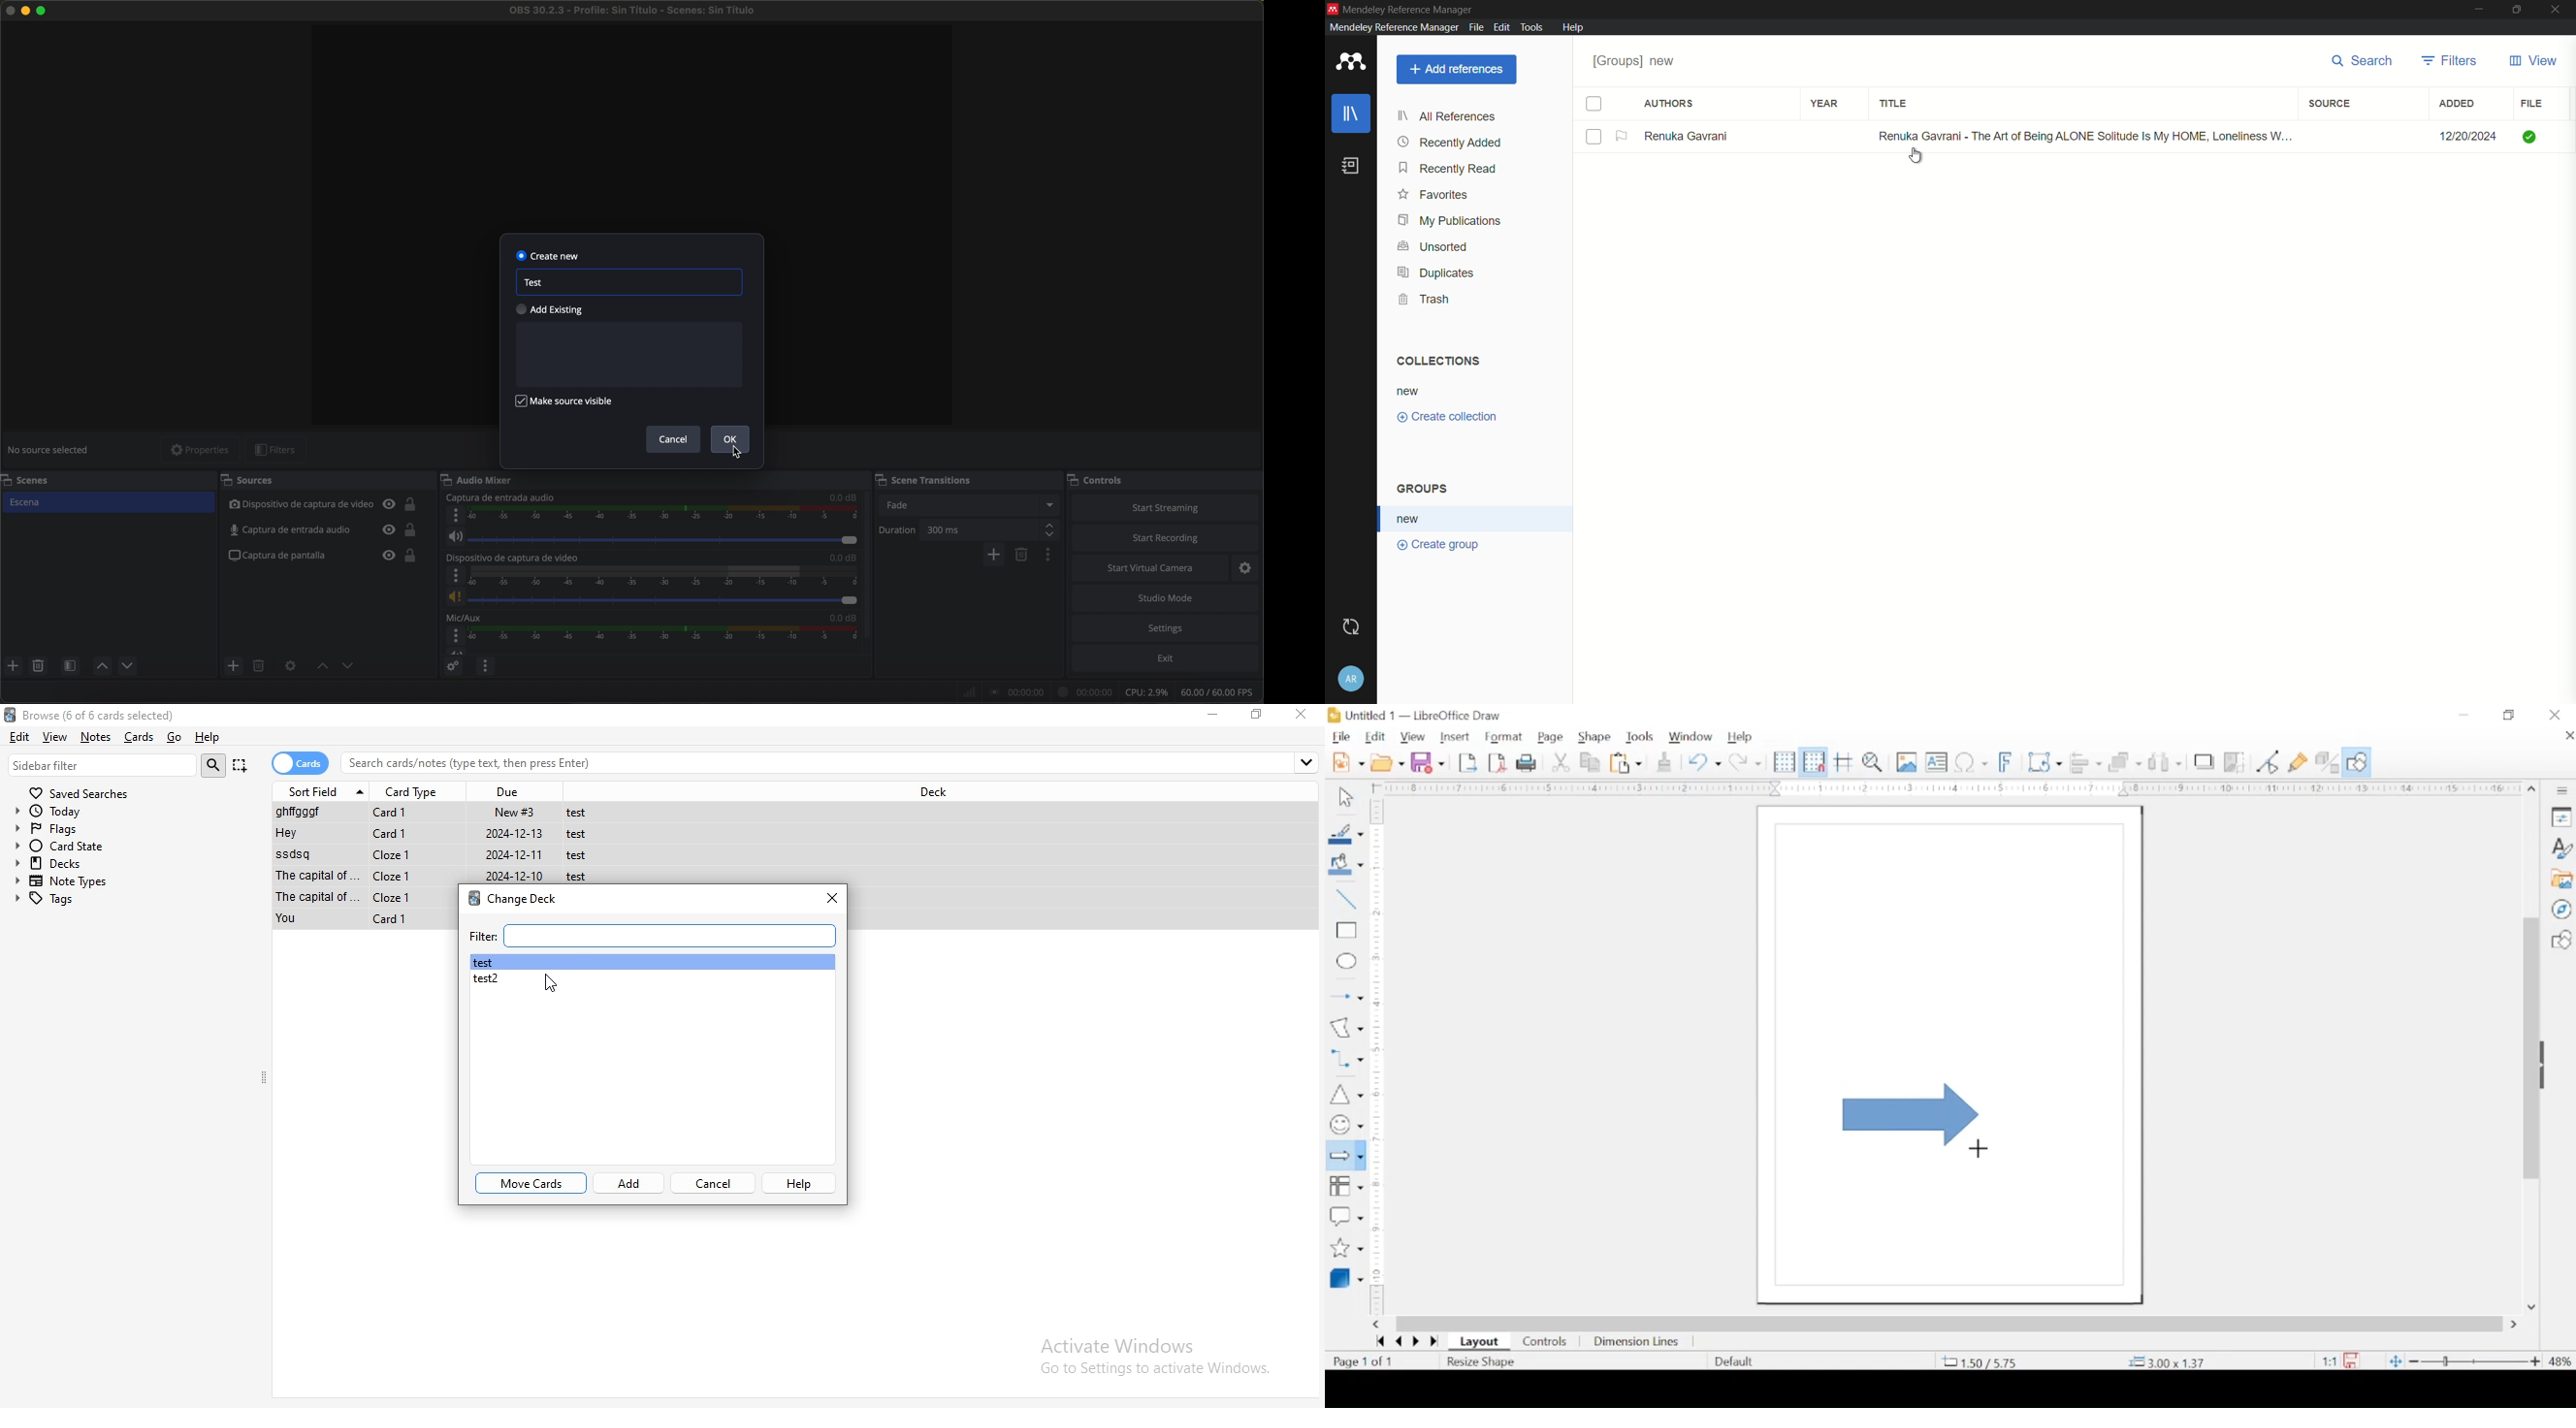 Image resolution: width=2576 pixels, height=1428 pixels. What do you see at coordinates (1168, 629) in the screenshot?
I see `settings` at bounding box center [1168, 629].